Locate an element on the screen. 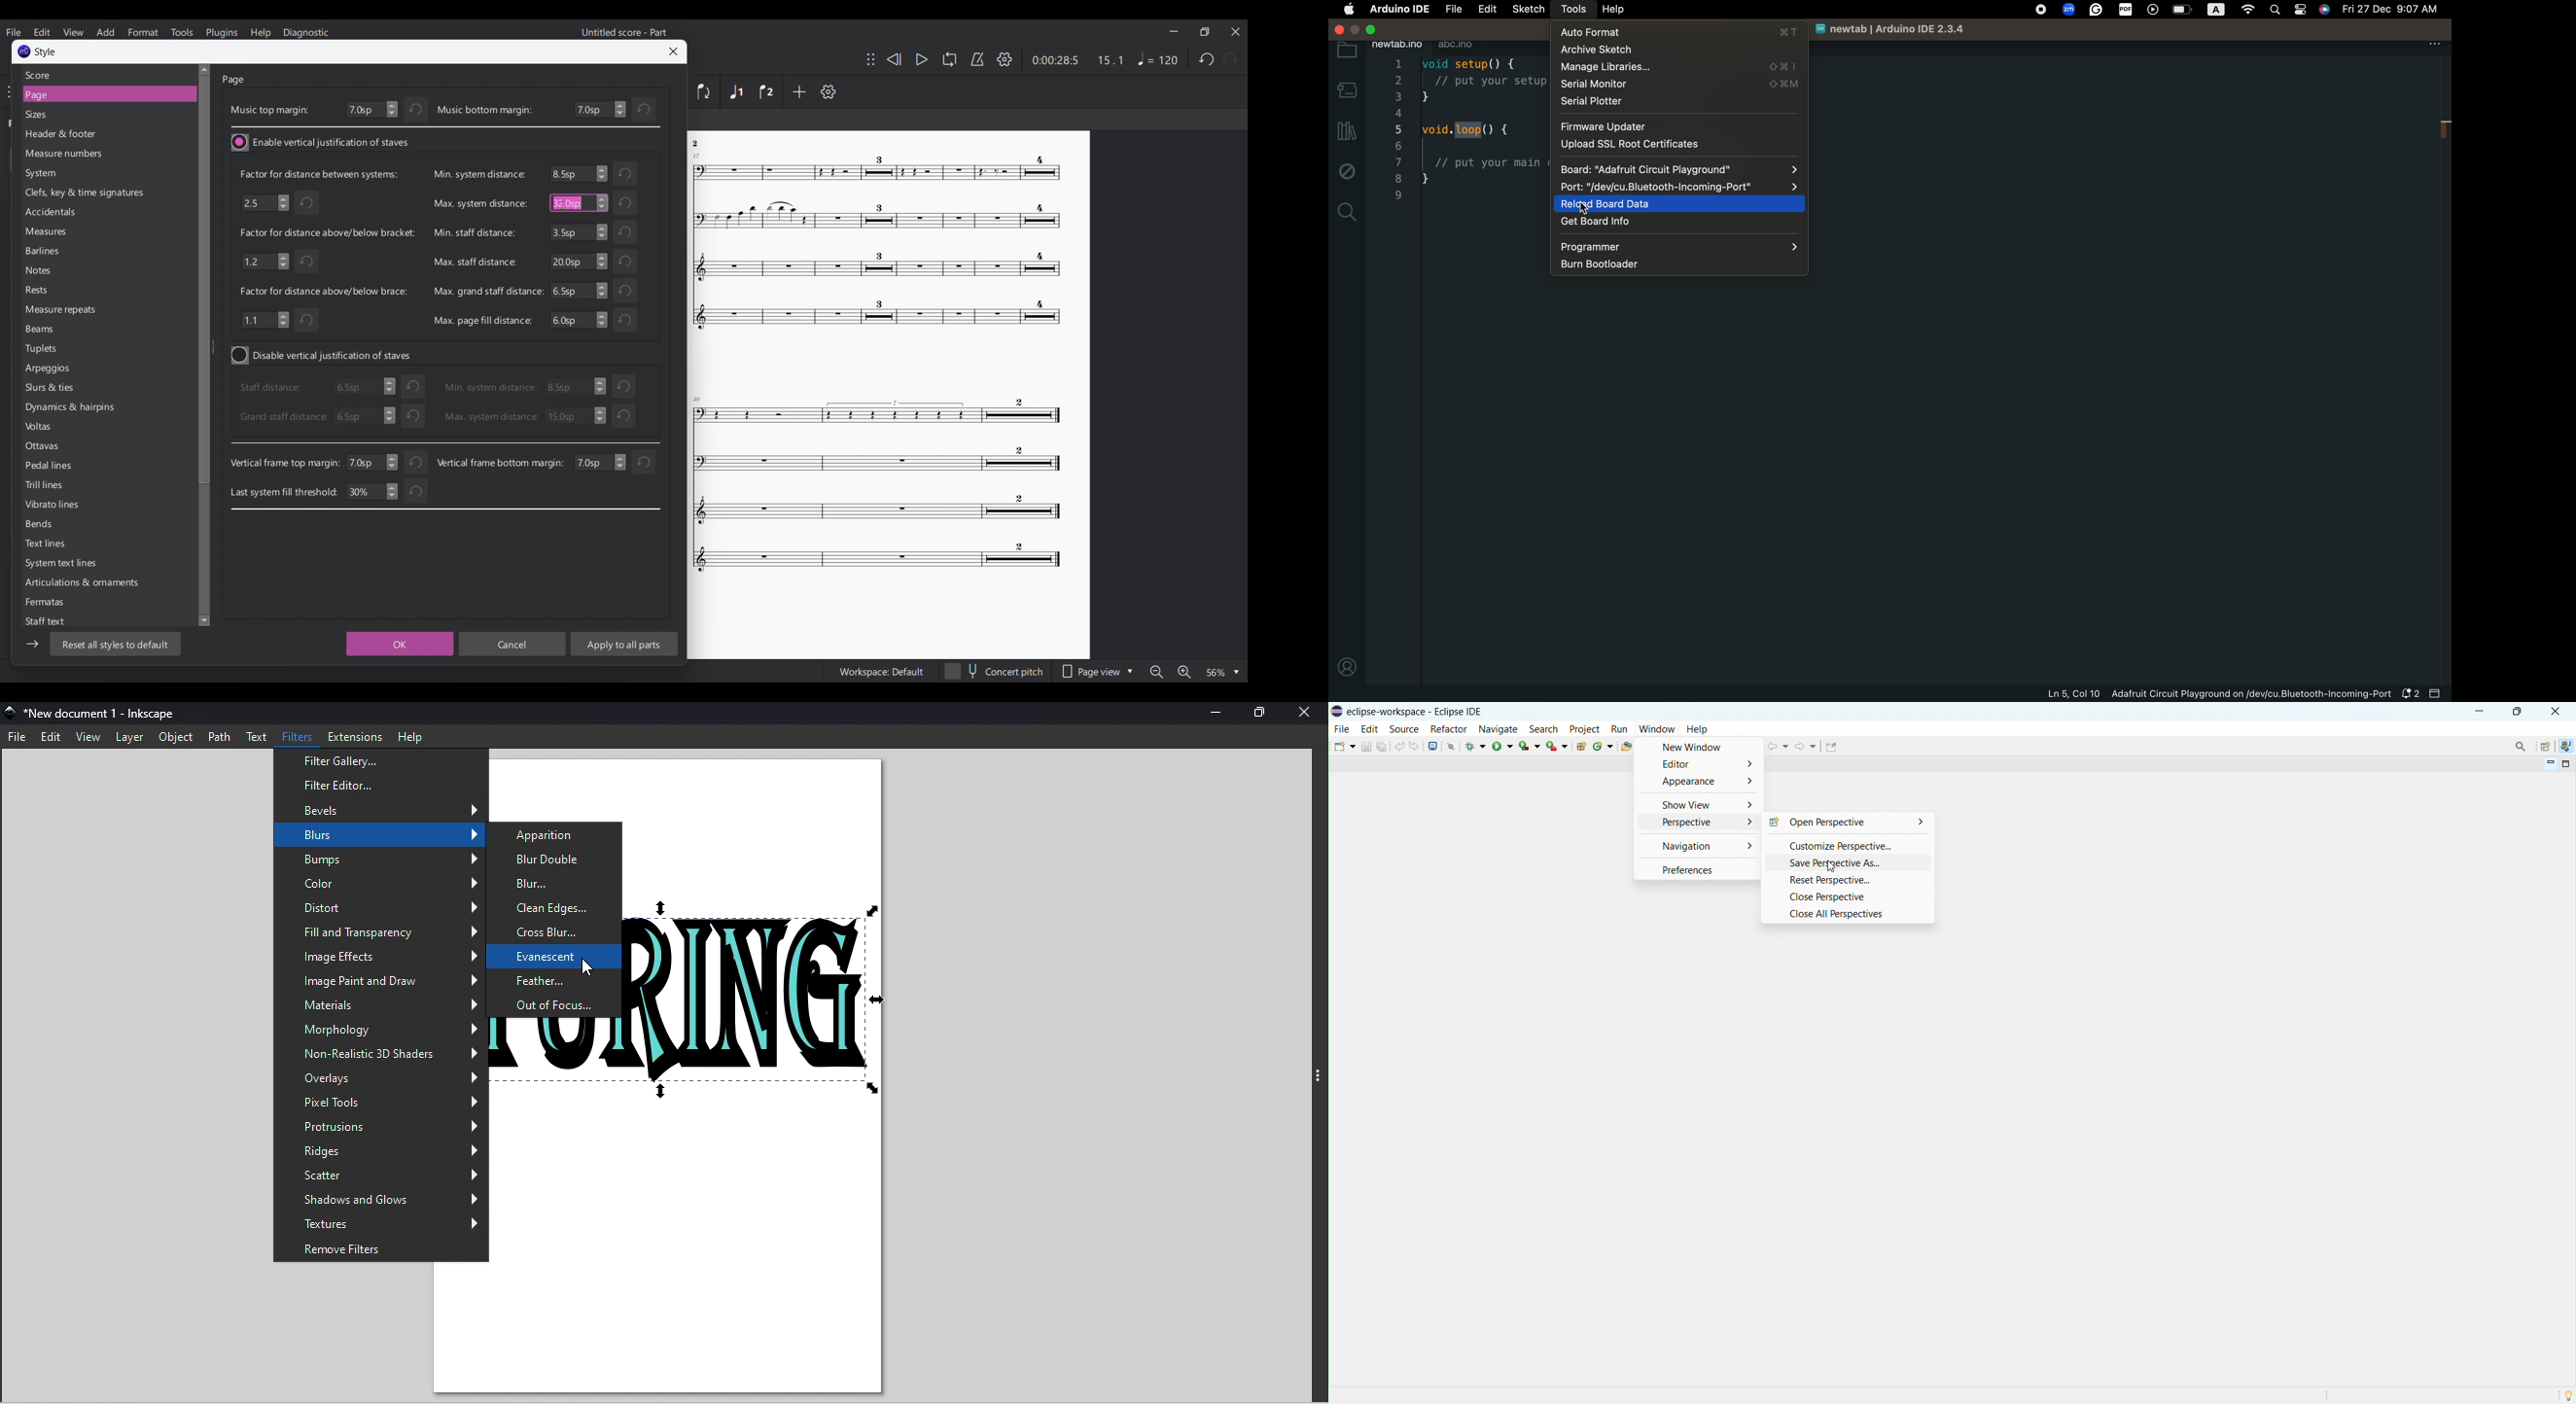  7.0 sp is located at coordinates (373, 462).